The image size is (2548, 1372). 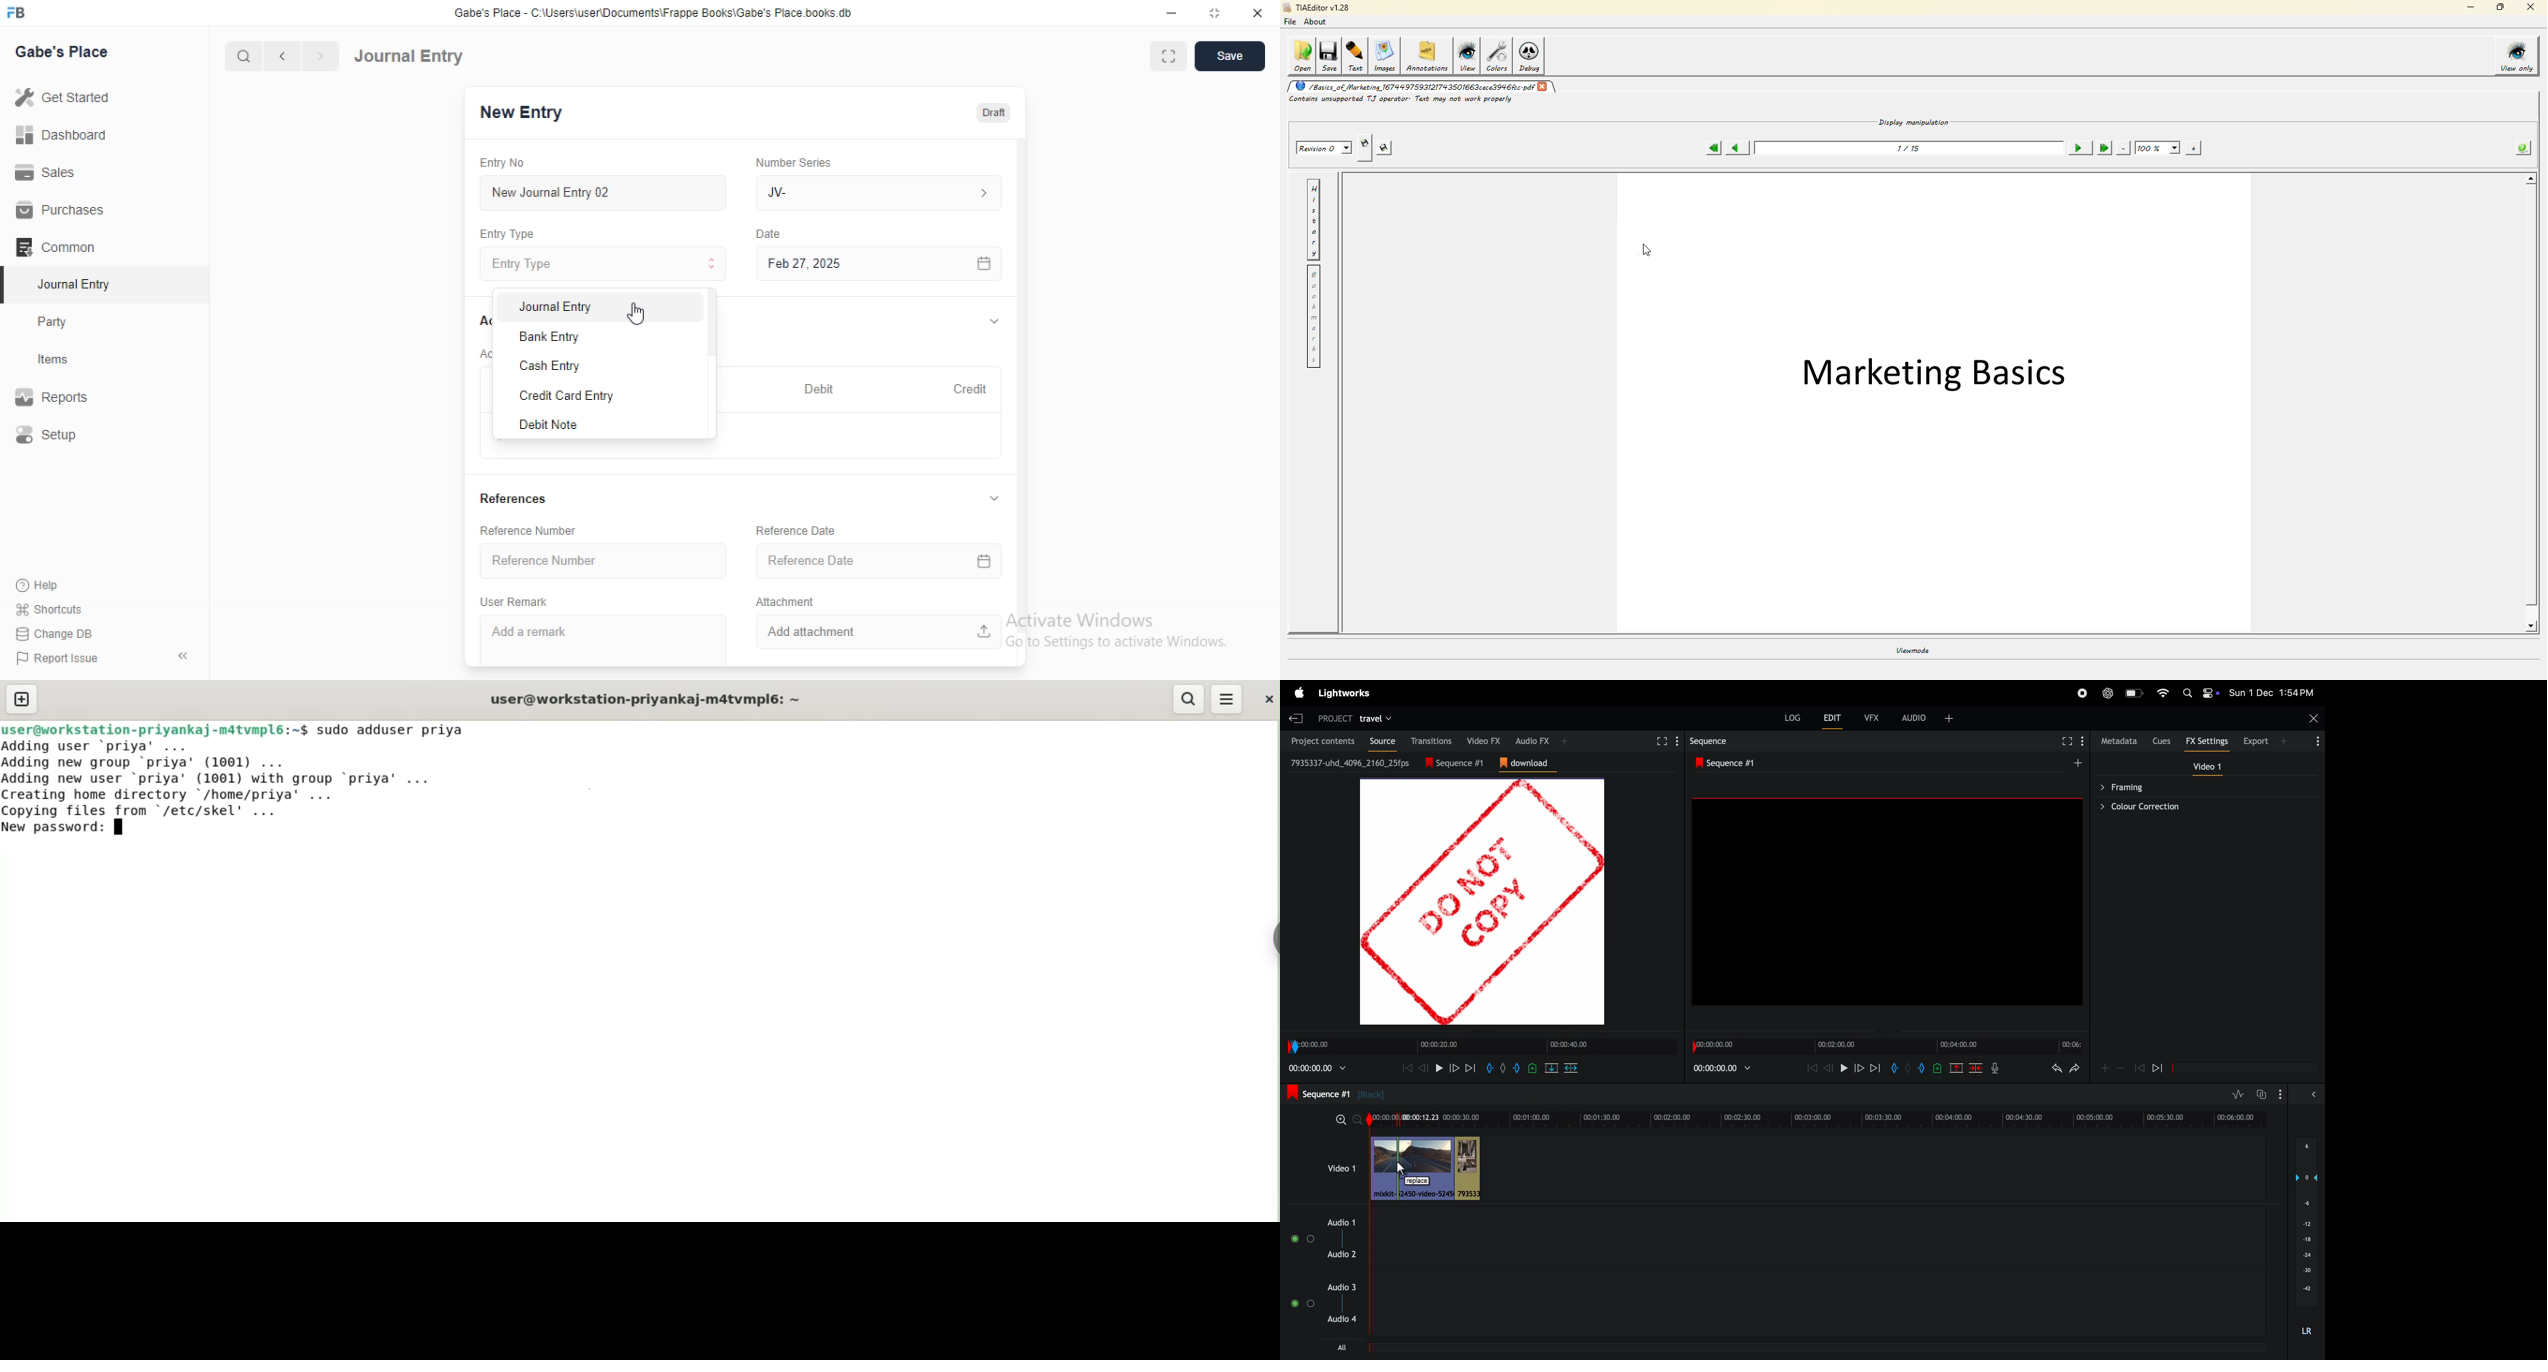 What do you see at coordinates (2136, 693) in the screenshot?
I see `battery` at bounding box center [2136, 693].